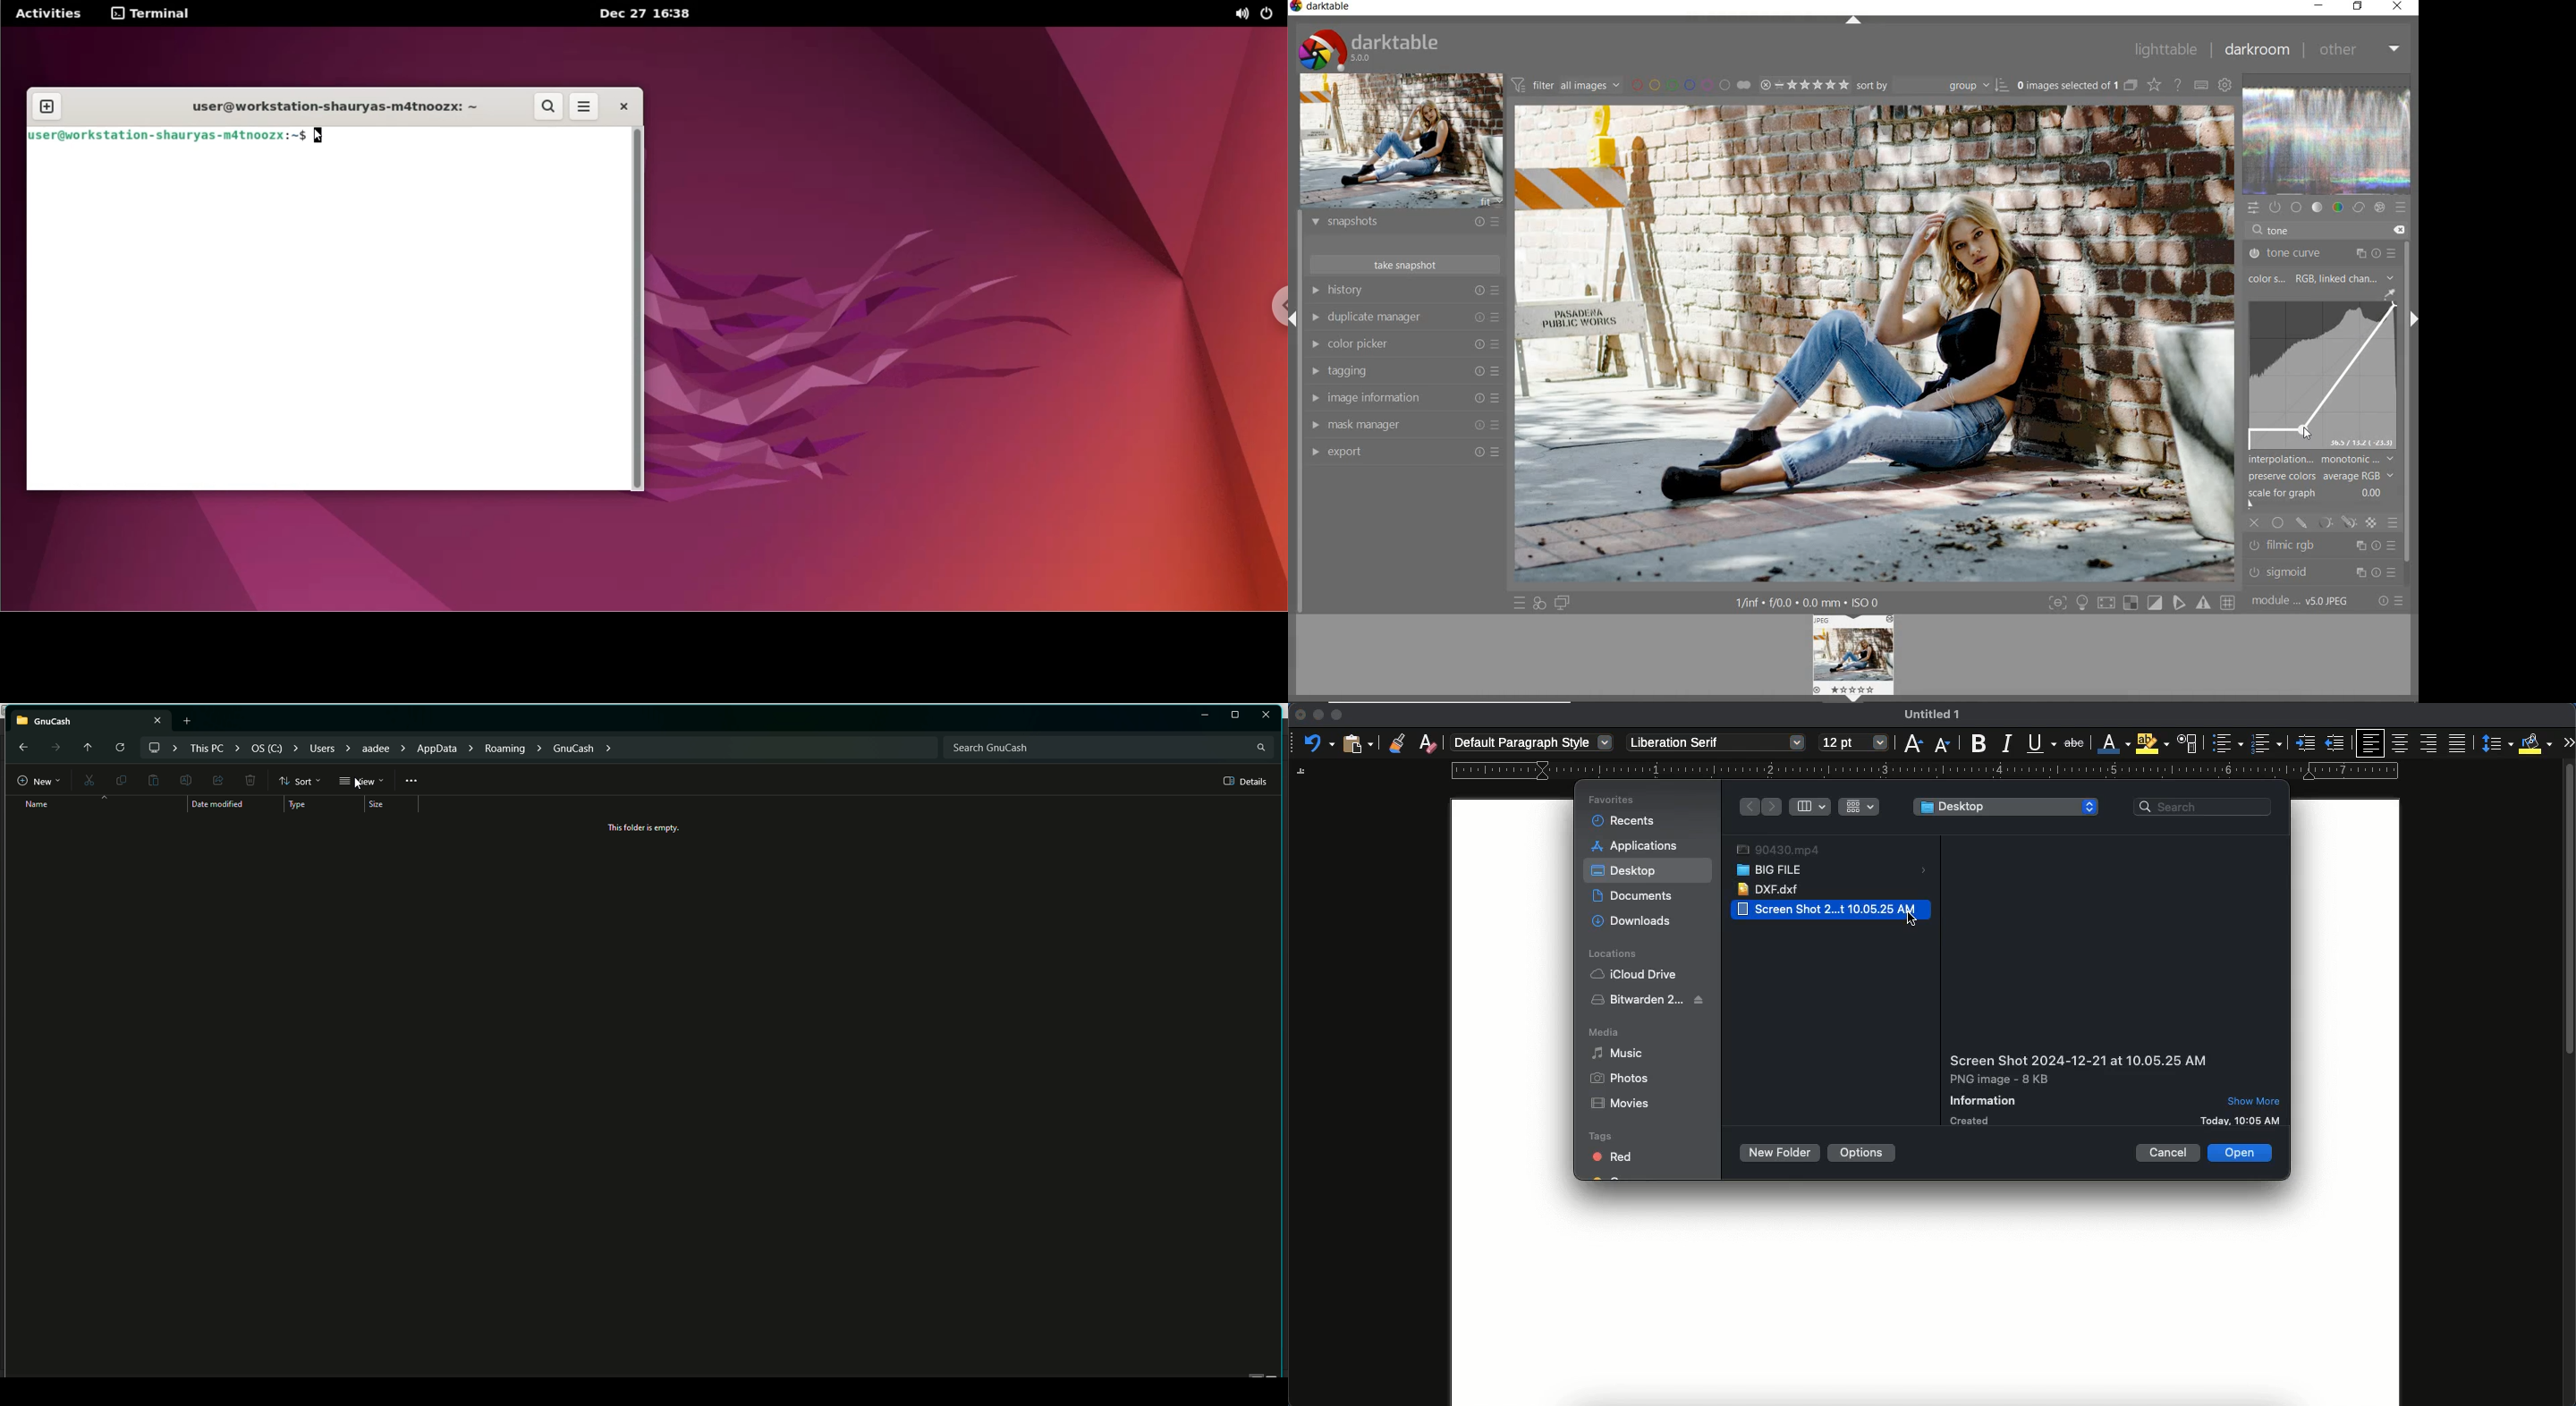 The width and height of the screenshot is (2576, 1428). I want to click on decrease size, so click(1943, 746).